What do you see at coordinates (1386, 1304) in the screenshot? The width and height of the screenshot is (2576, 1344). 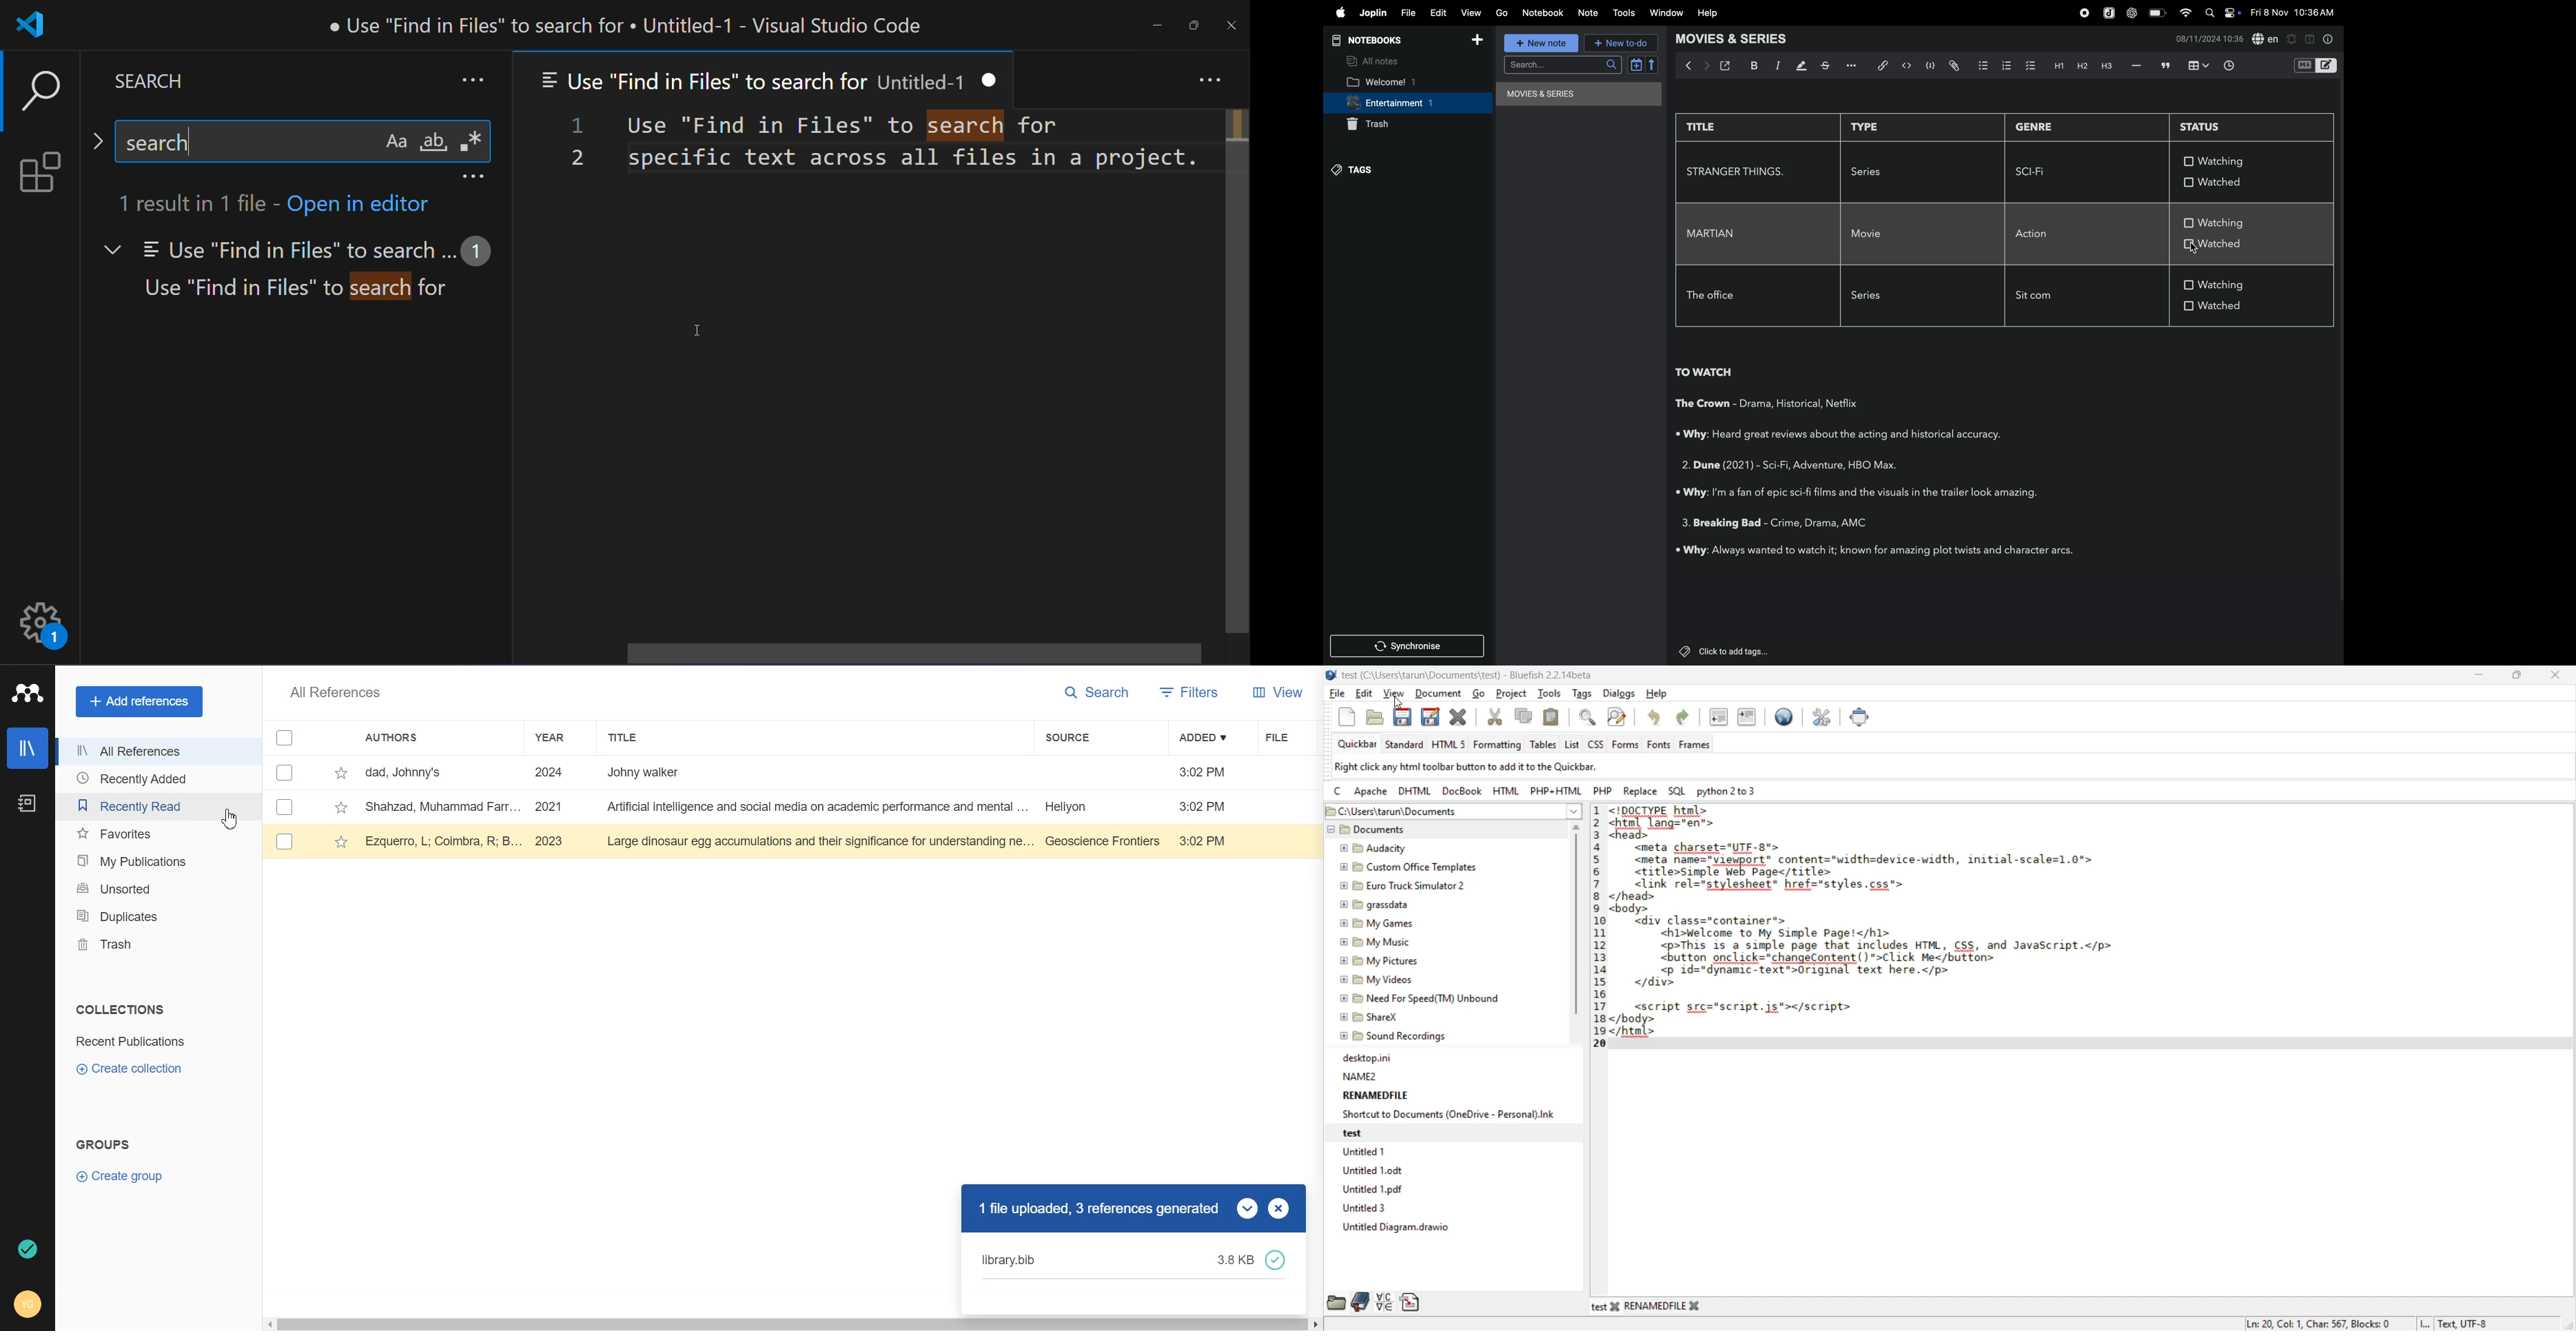 I see `charmap` at bounding box center [1386, 1304].